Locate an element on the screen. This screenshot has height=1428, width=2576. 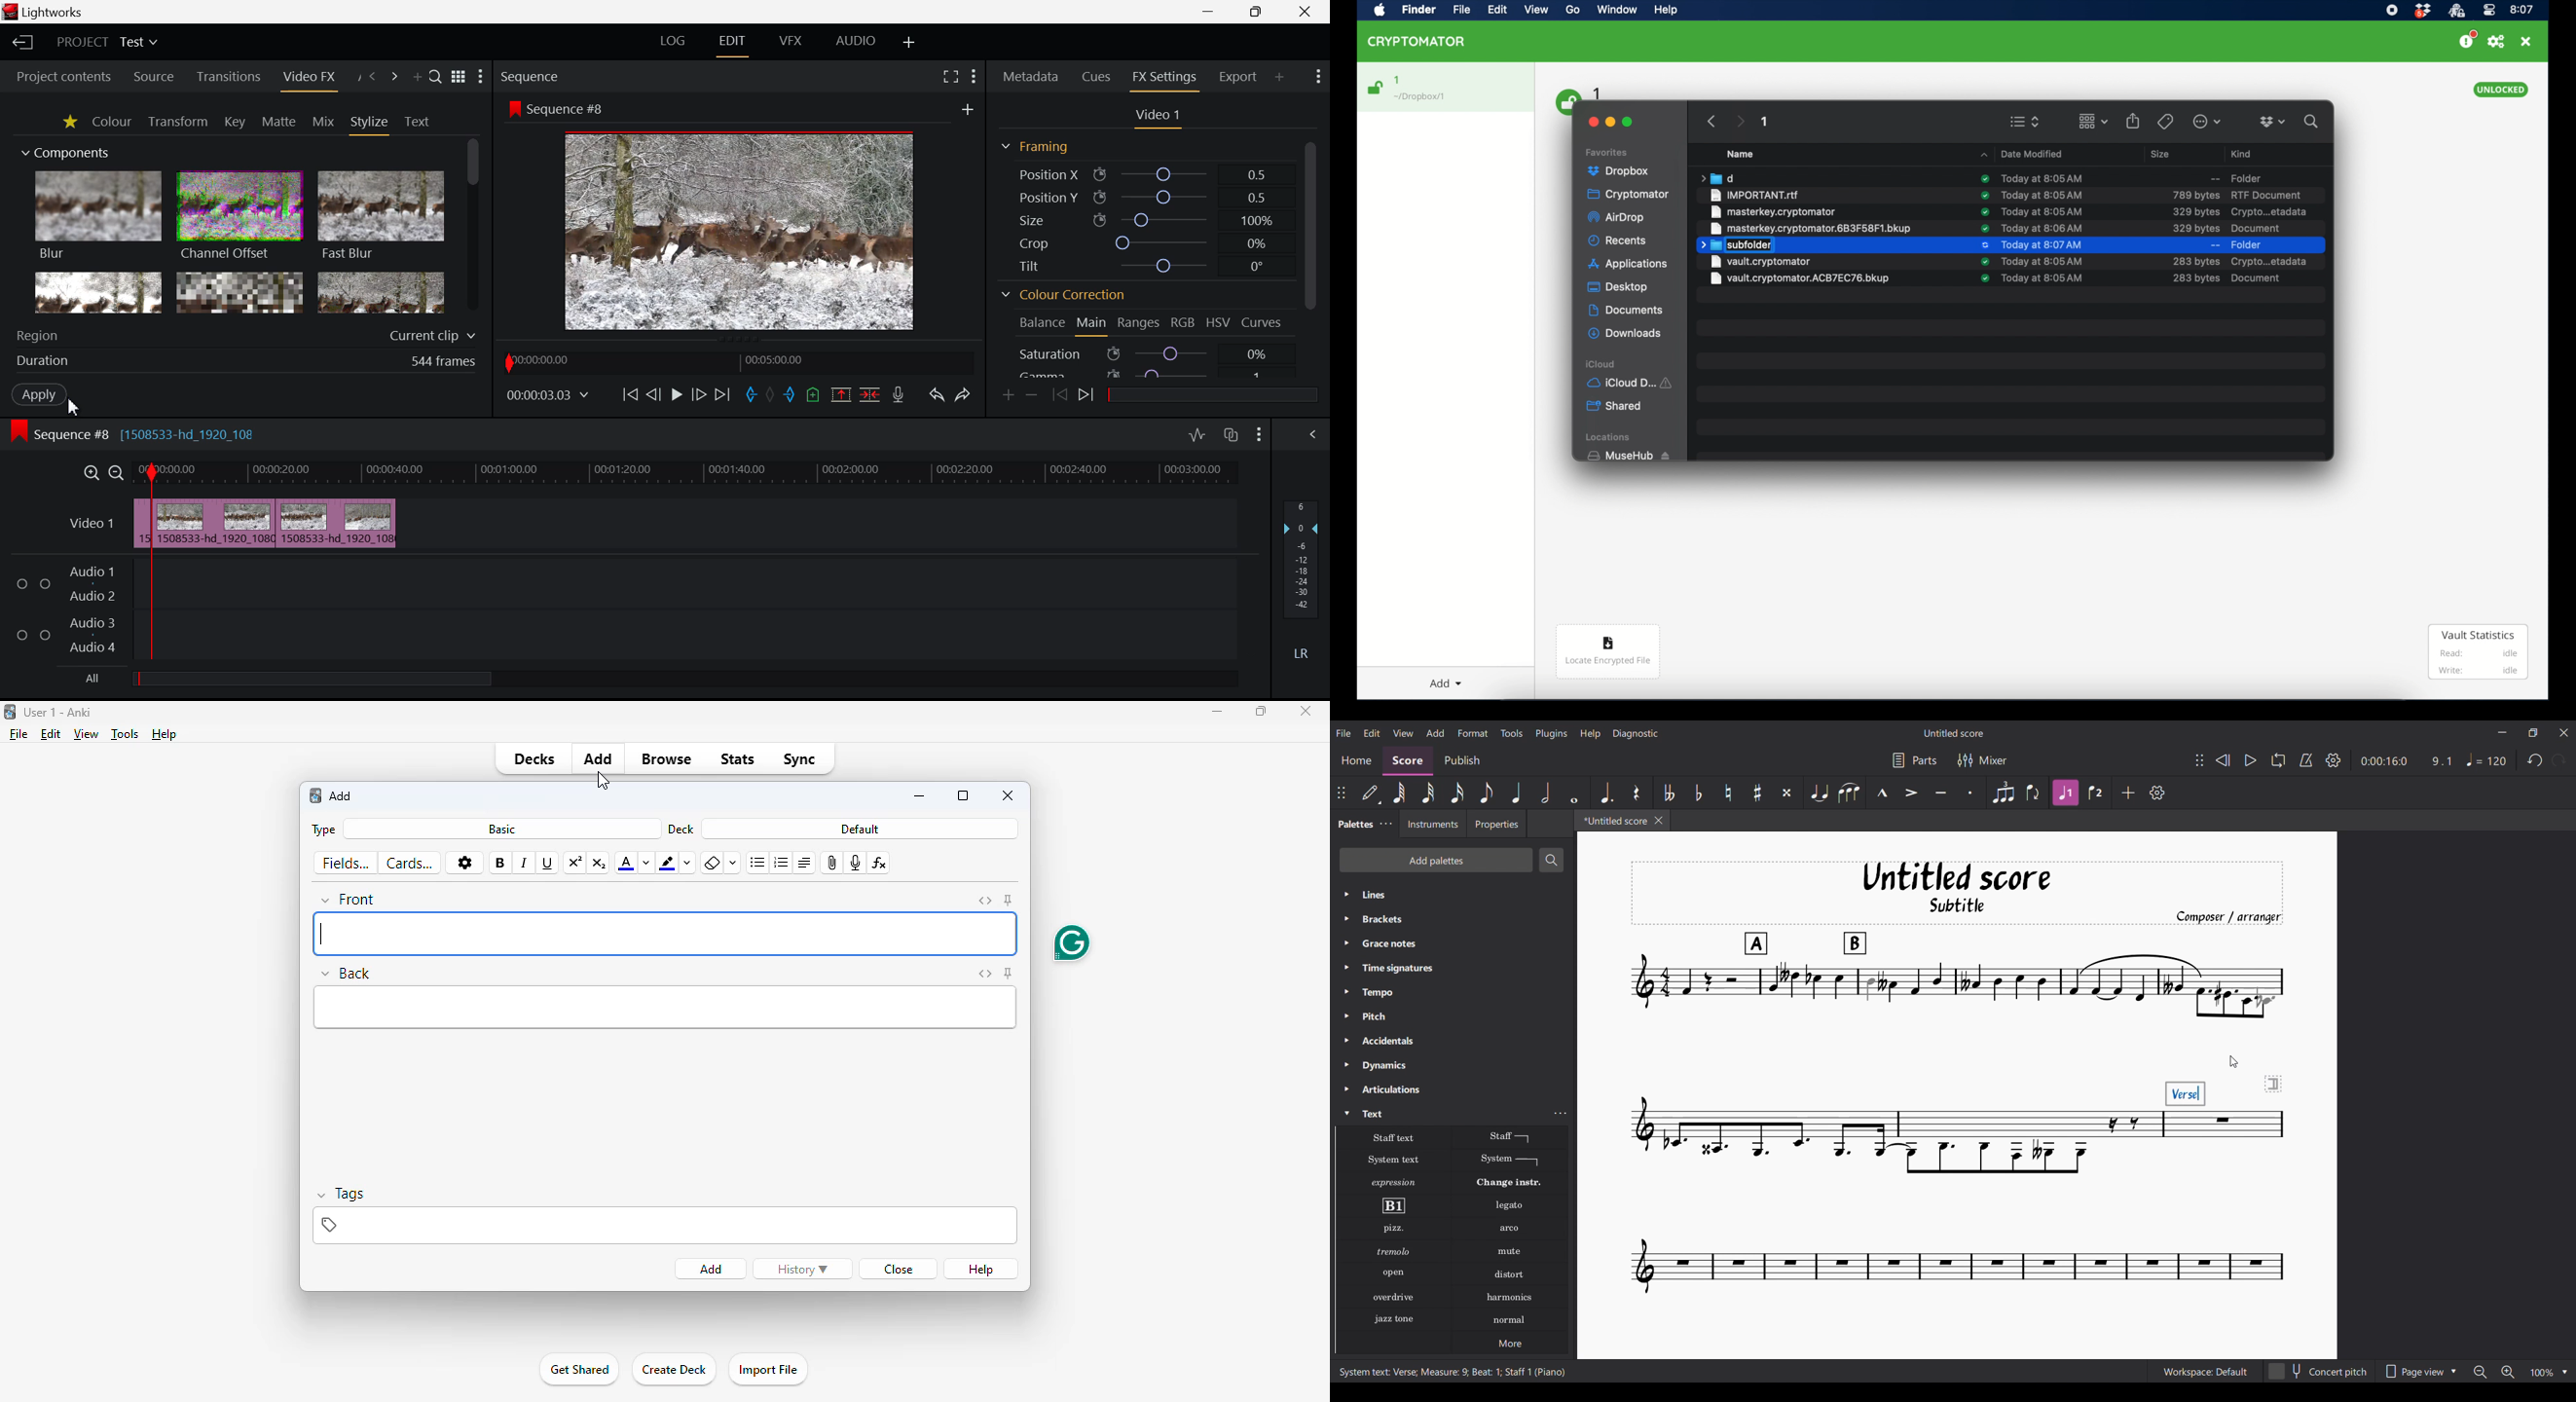
grammarly extension is located at coordinates (1071, 942).